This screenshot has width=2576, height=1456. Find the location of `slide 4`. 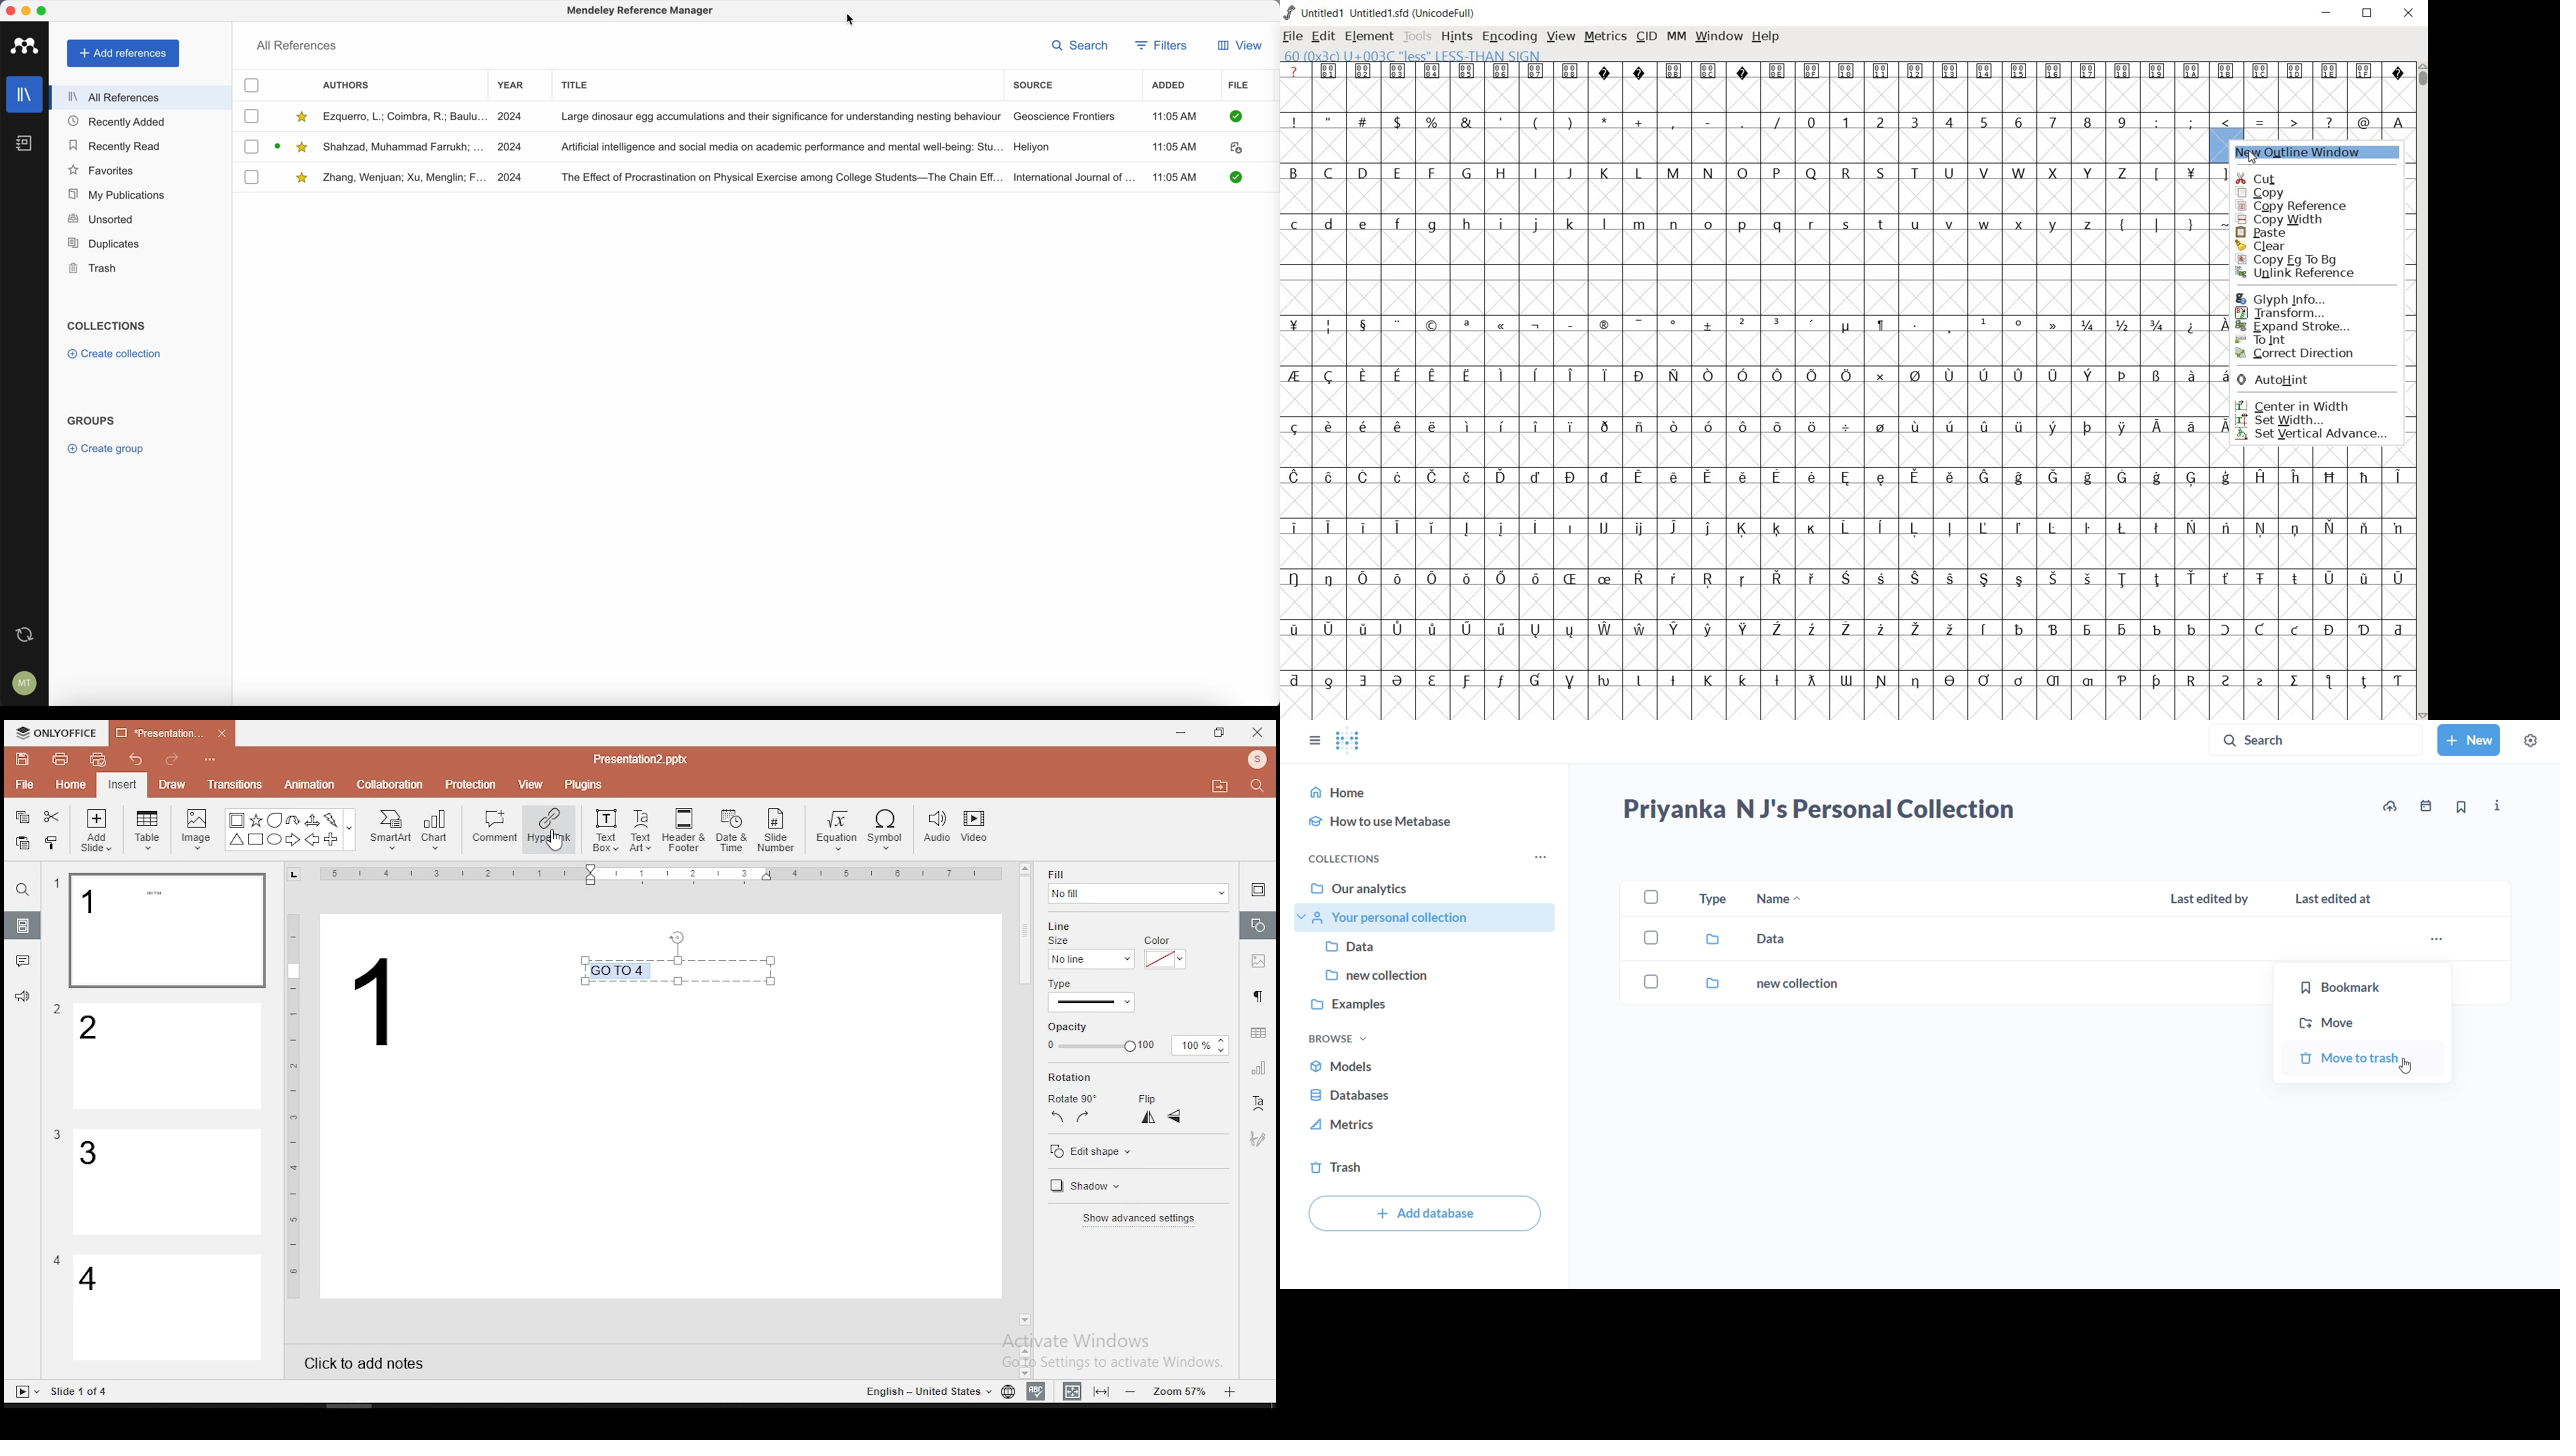

slide 4 is located at coordinates (168, 1309).